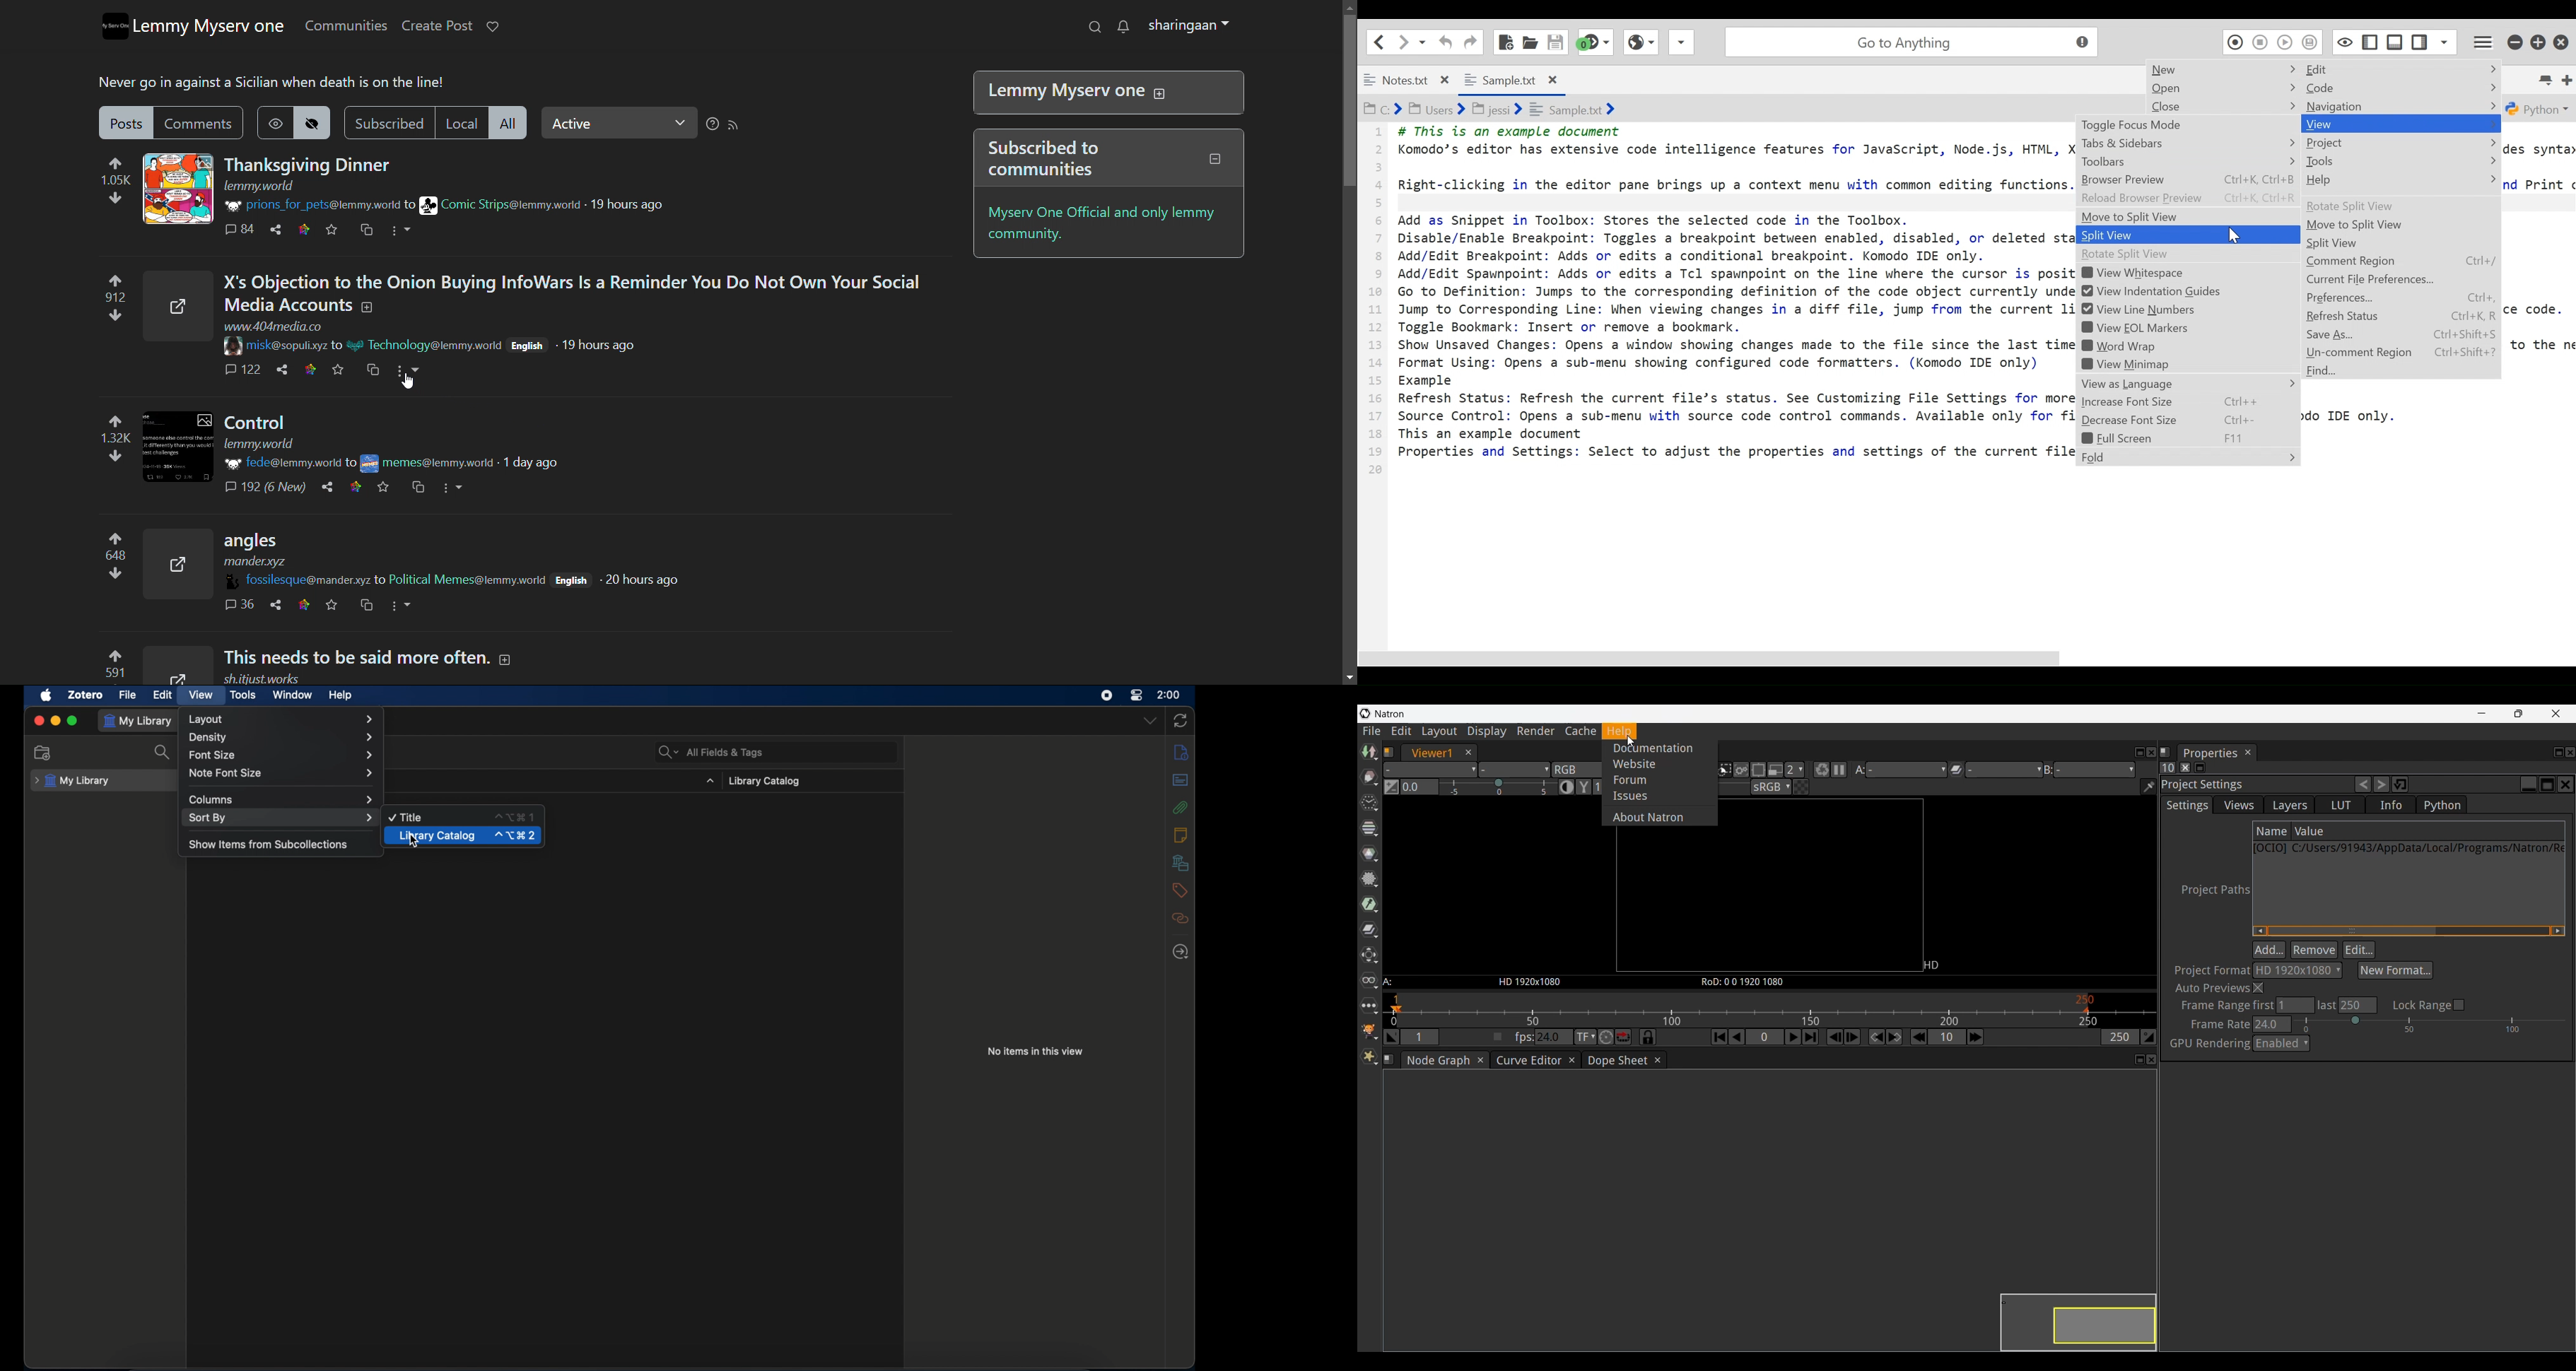 This screenshot has width=2576, height=1372. What do you see at coordinates (1720, 1037) in the screenshot?
I see `First frame` at bounding box center [1720, 1037].